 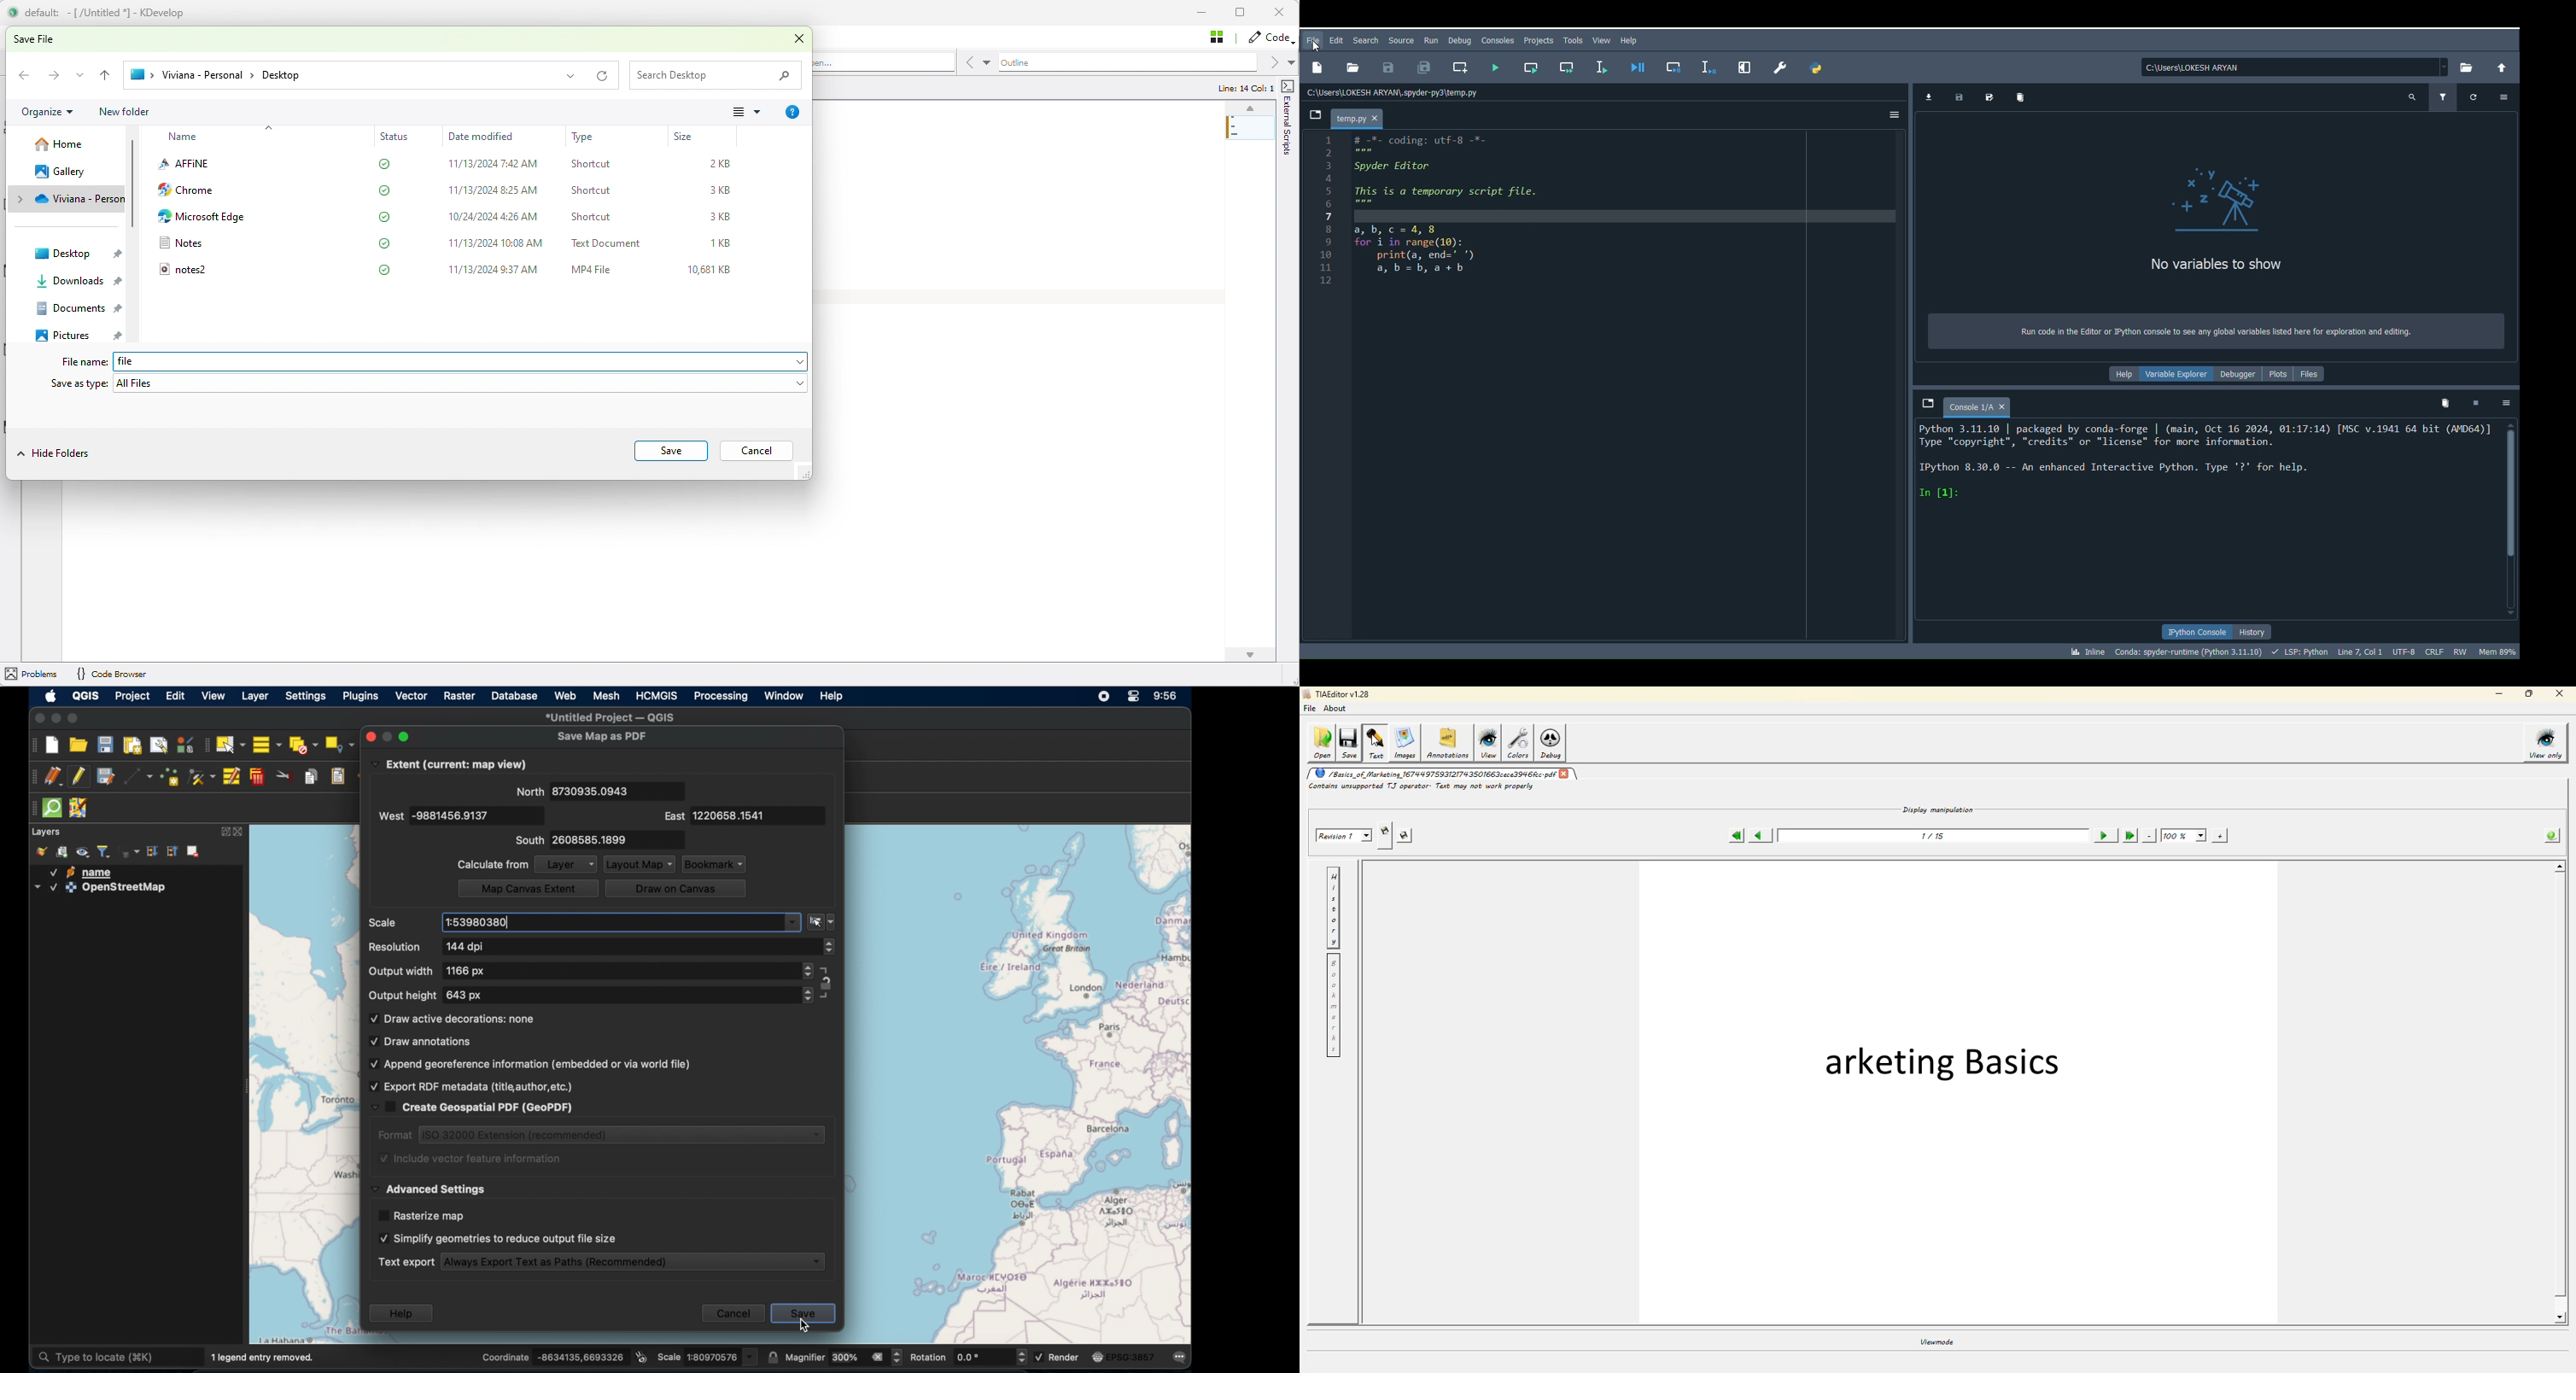 I want to click on IPython console, so click(x=2193, y=632).